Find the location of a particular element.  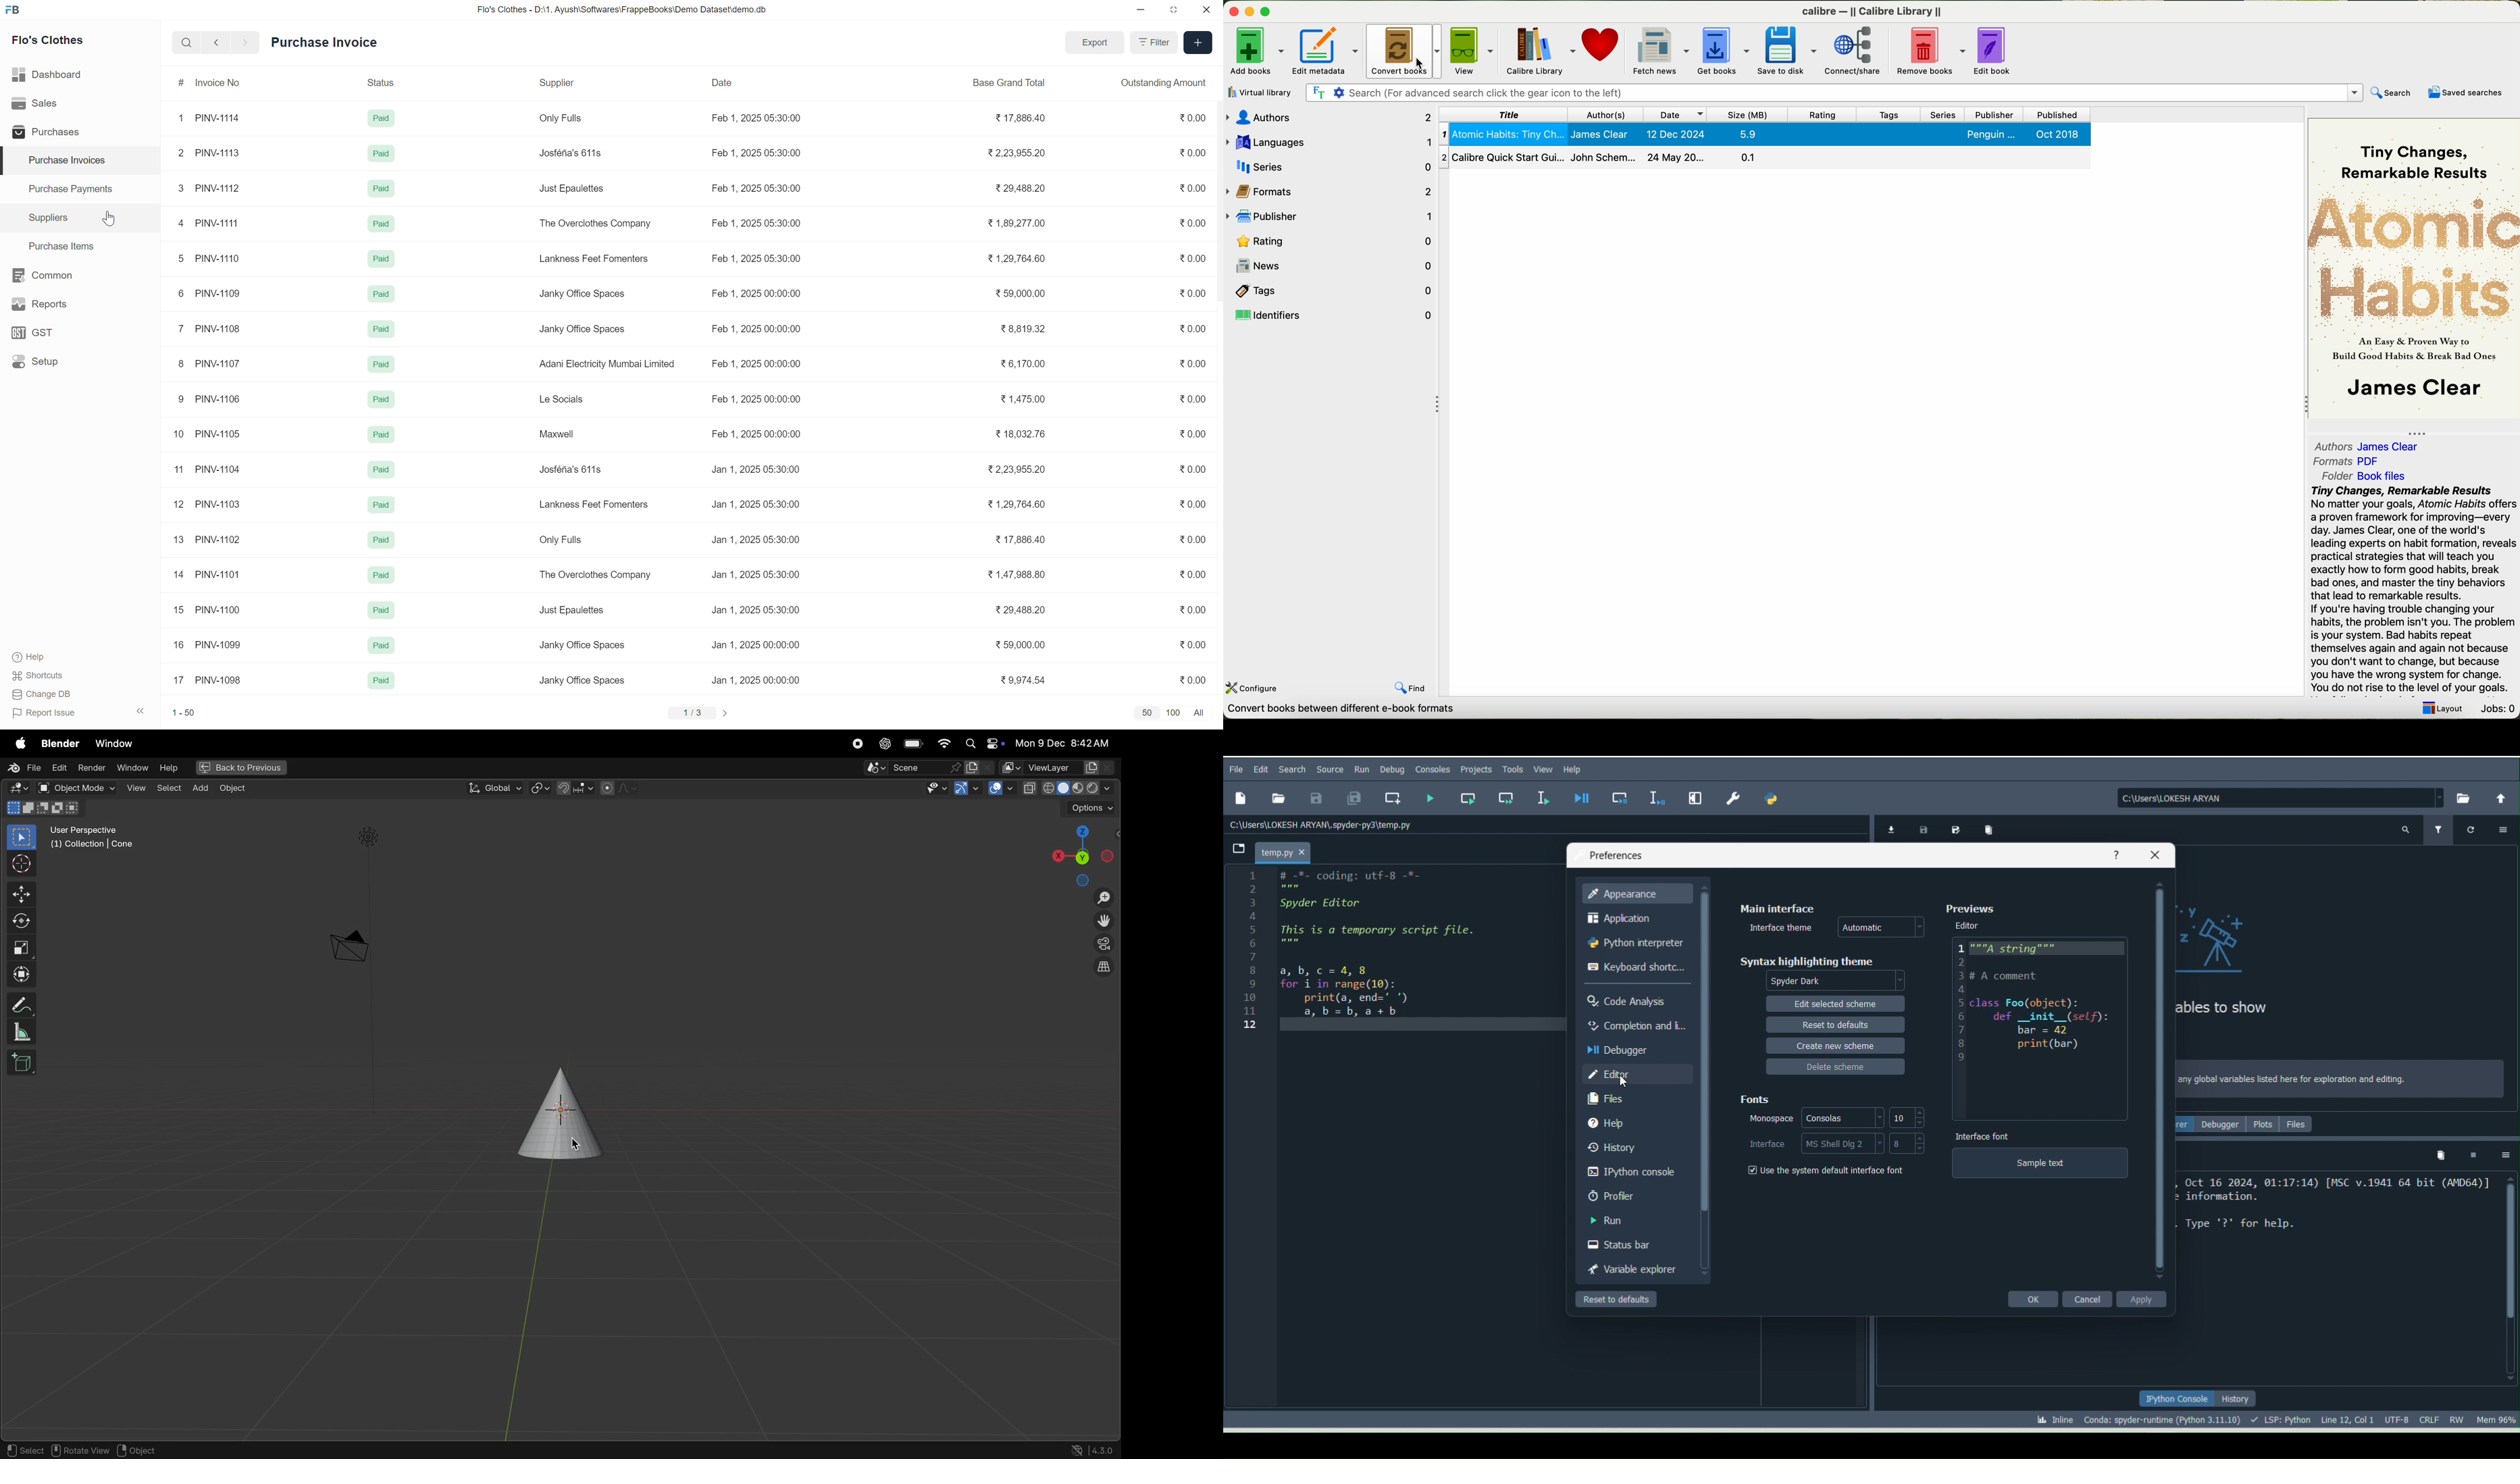

data is located at coordinates (1338, 711).